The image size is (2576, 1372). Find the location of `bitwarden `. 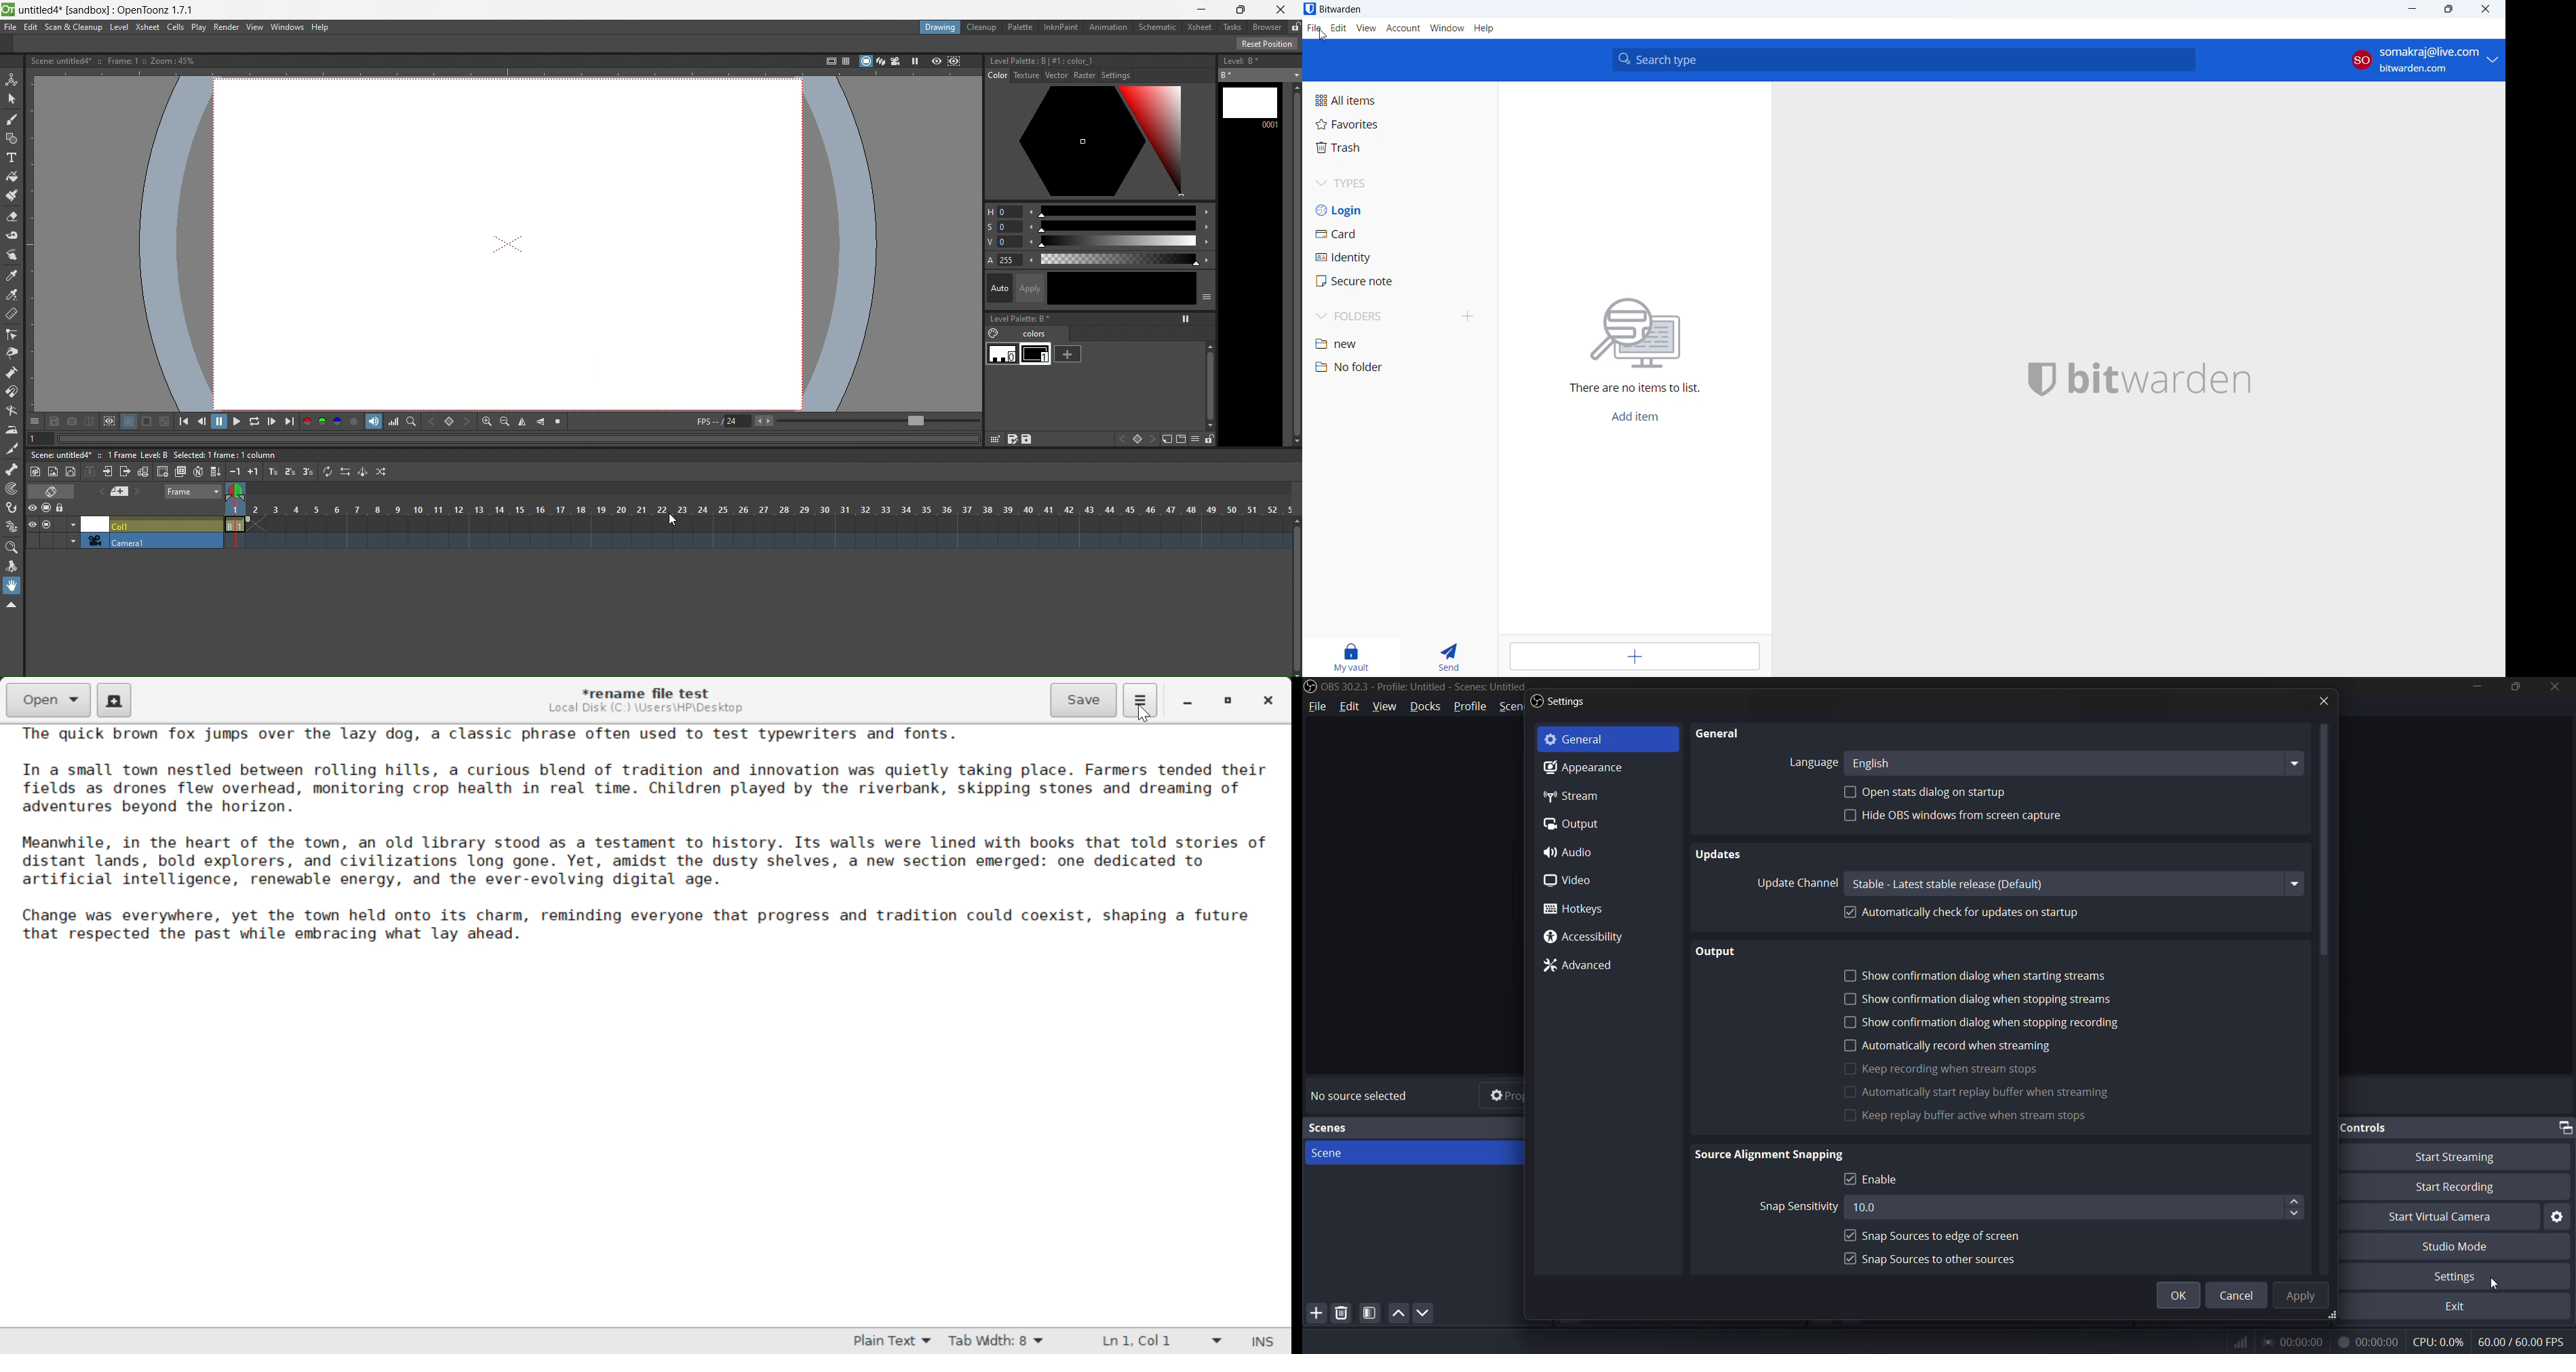

bitwarden  is located at coordinates (2177, 380).